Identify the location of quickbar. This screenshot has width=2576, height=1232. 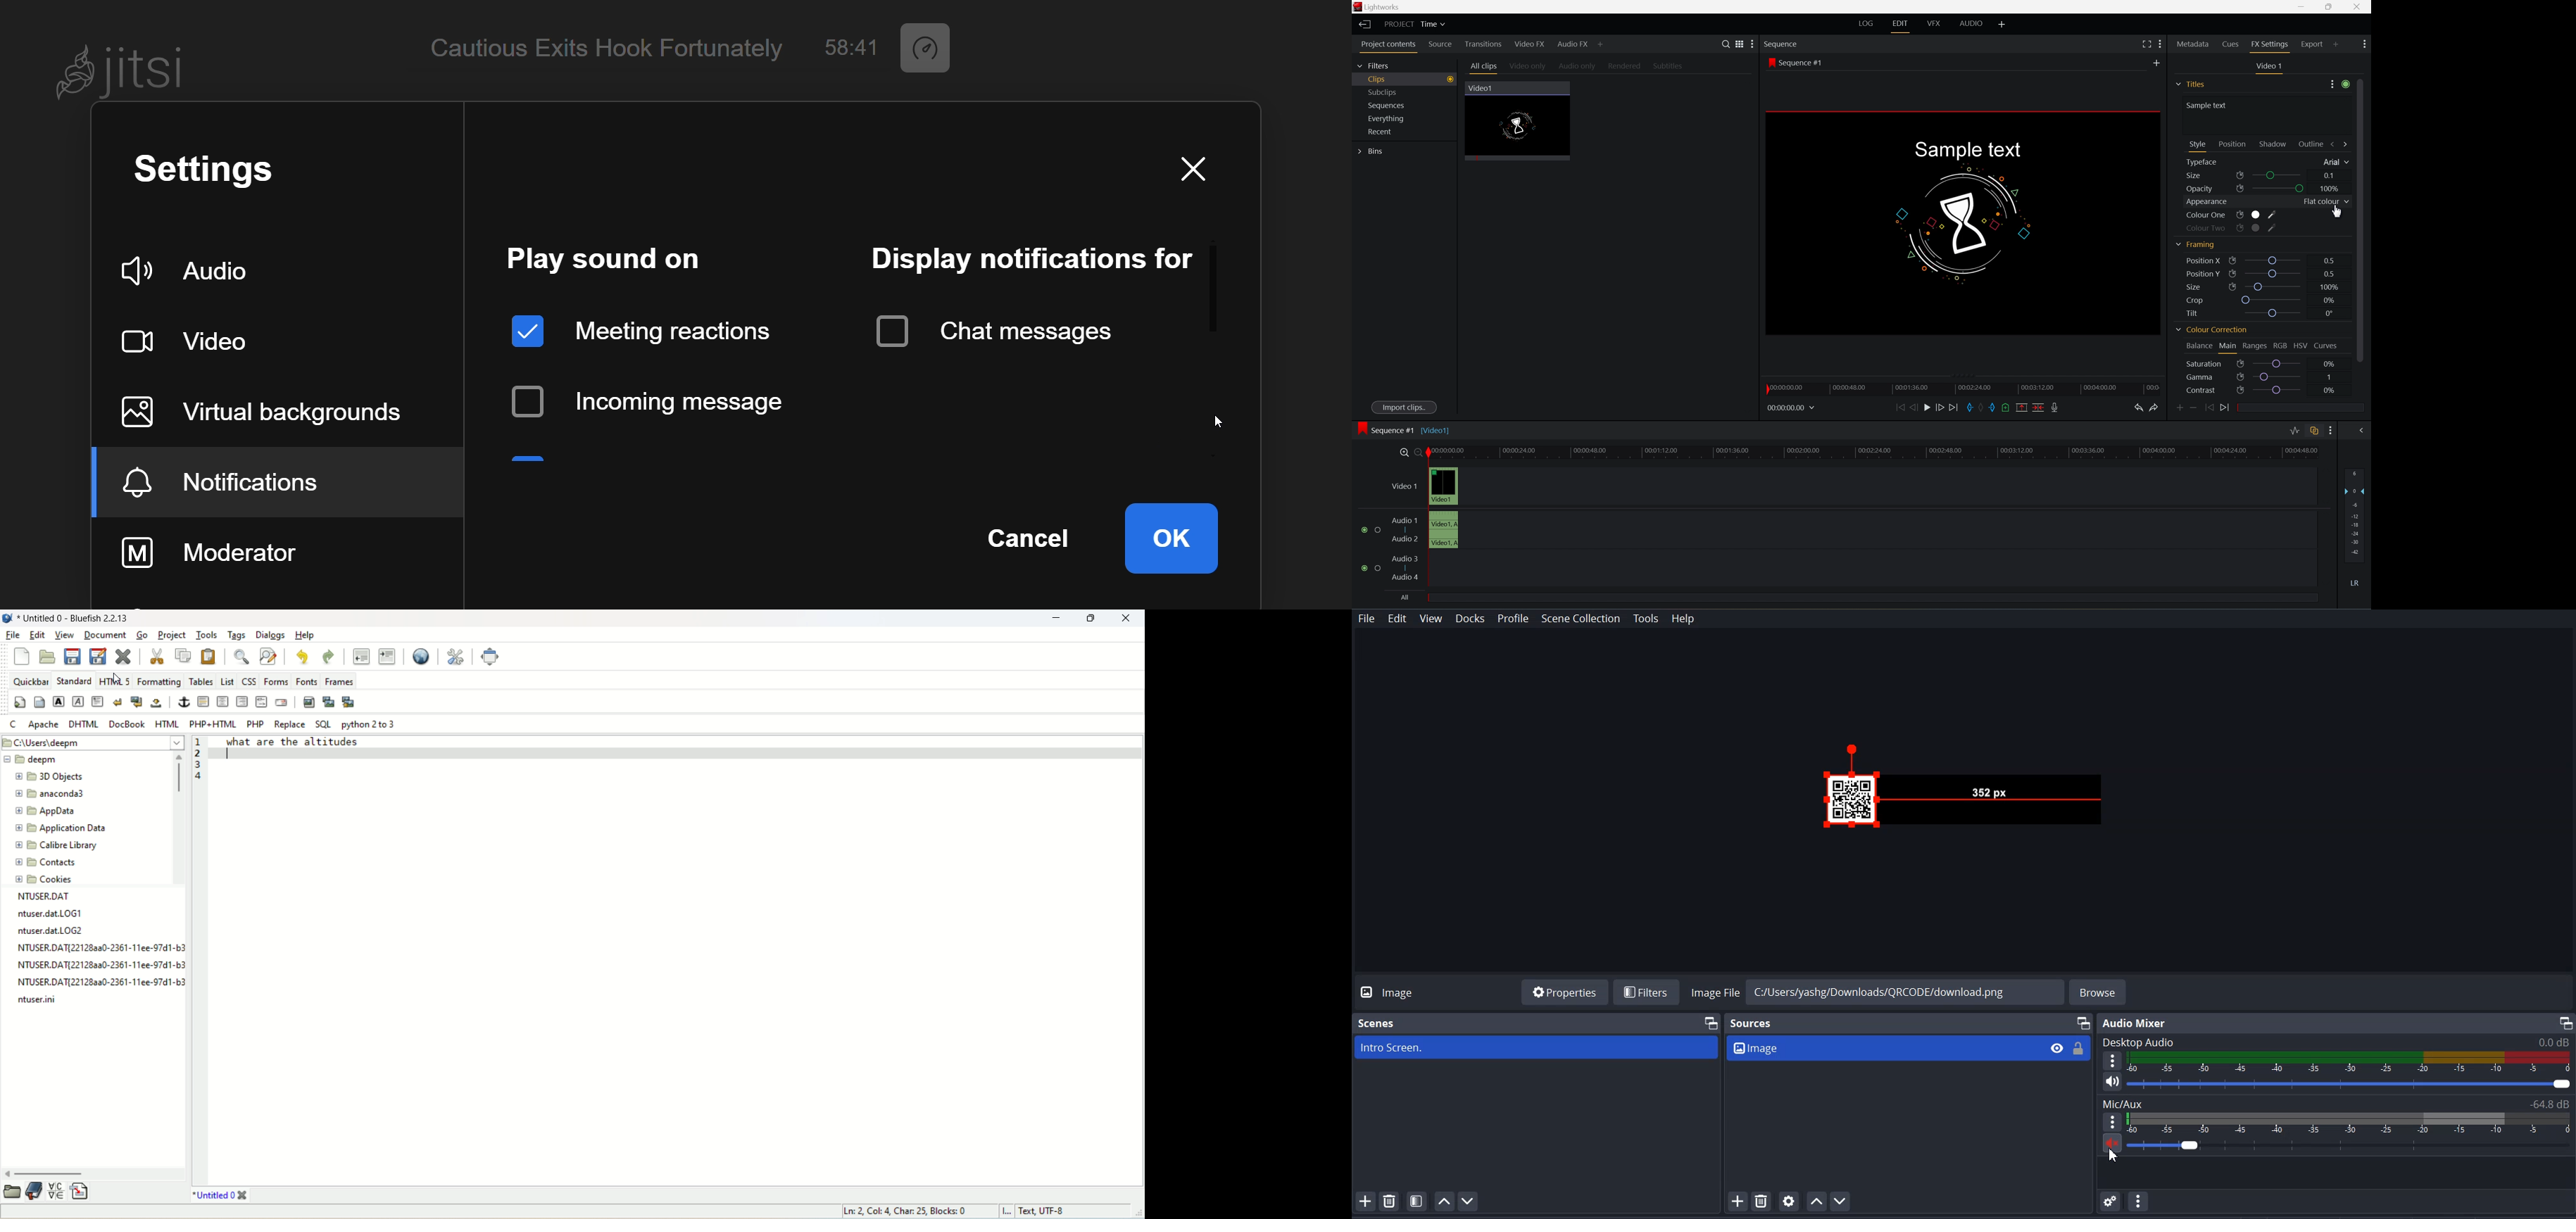
(32, 681).